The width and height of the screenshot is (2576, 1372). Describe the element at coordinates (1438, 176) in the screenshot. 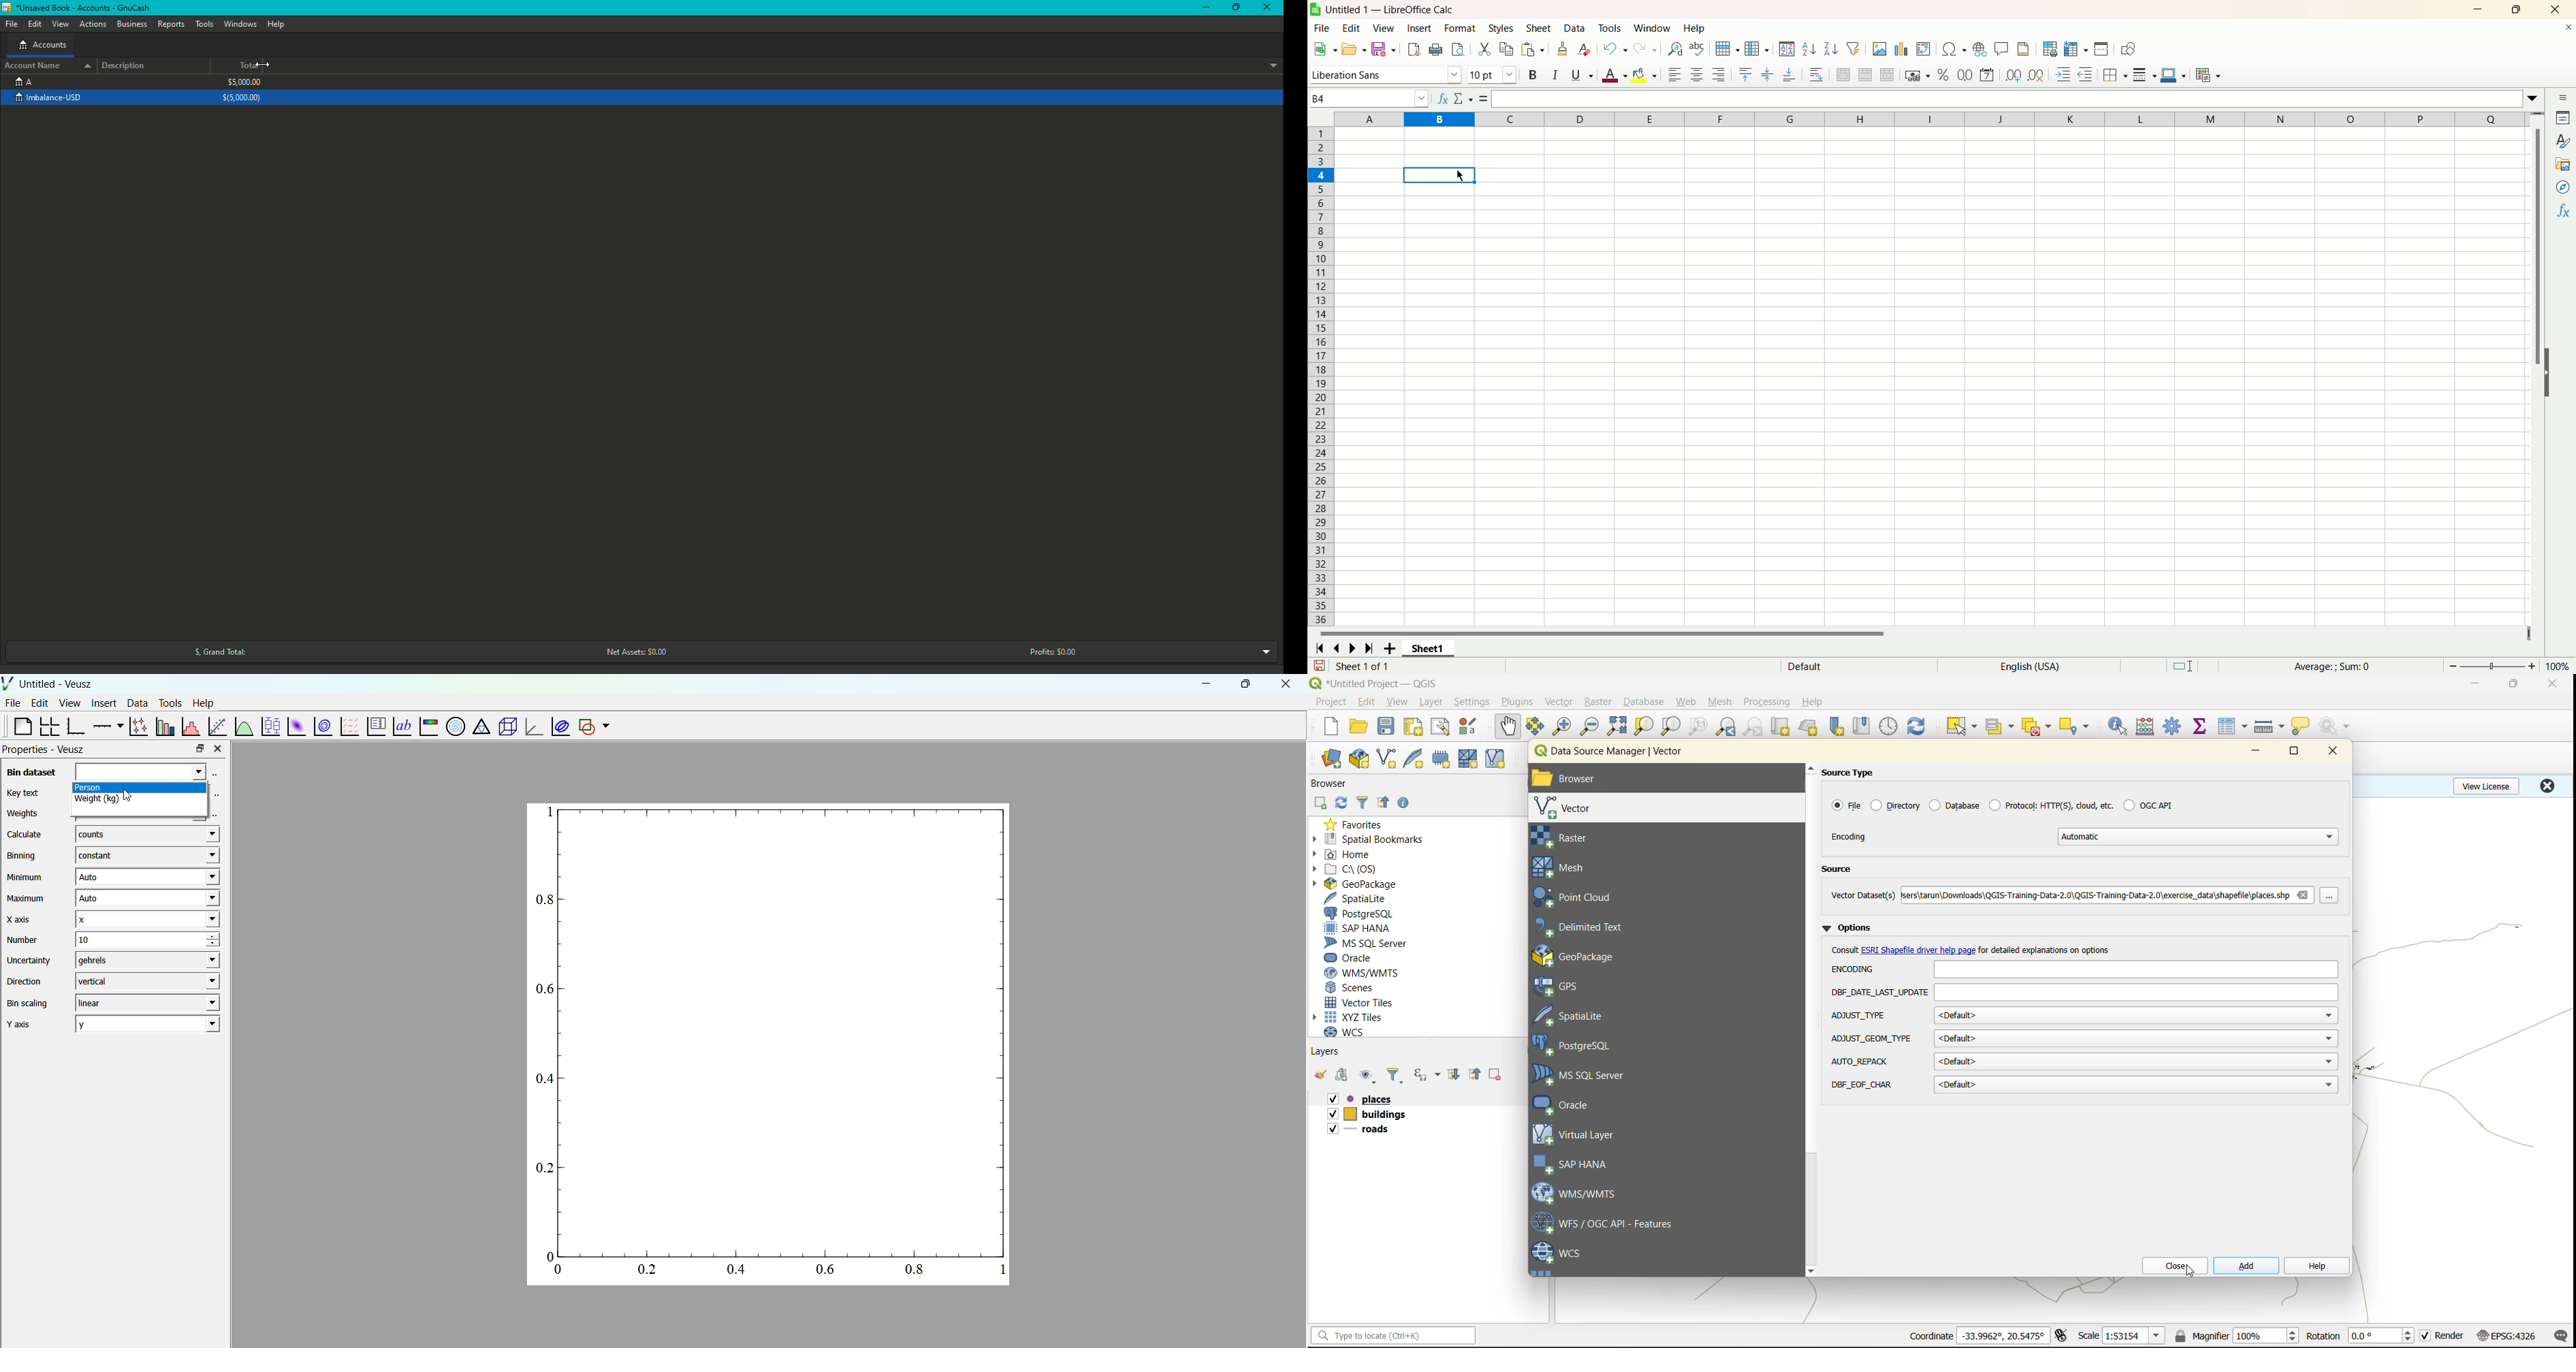

I see `active cell` at that location.